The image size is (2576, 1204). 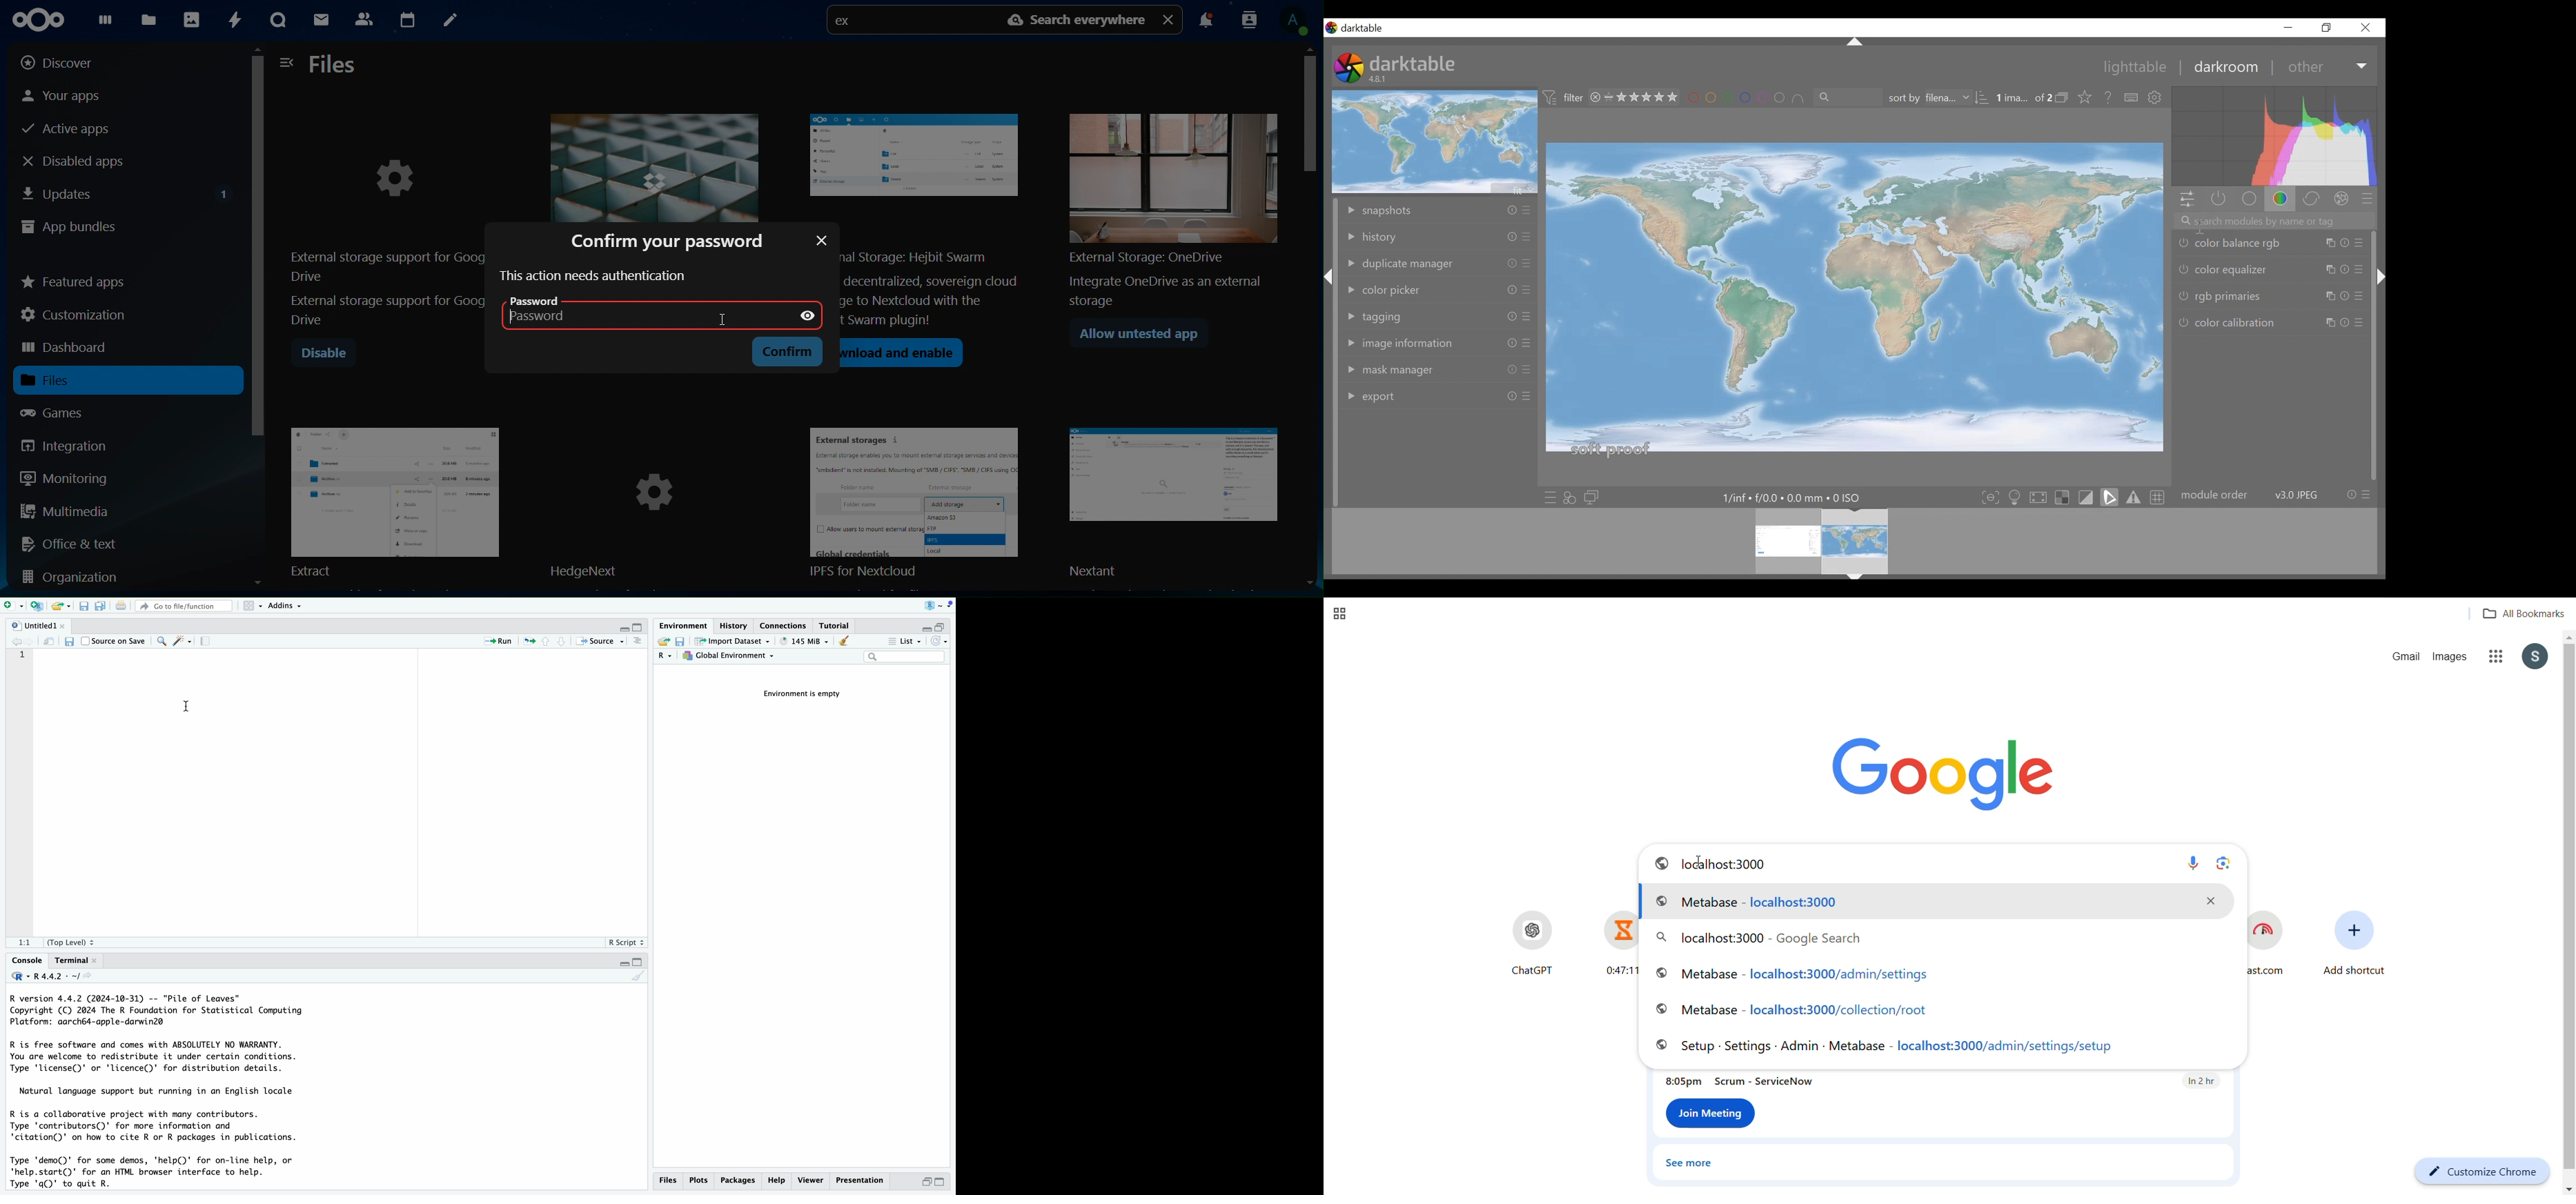 I want to click on R logo, so click(x=923, y=605).